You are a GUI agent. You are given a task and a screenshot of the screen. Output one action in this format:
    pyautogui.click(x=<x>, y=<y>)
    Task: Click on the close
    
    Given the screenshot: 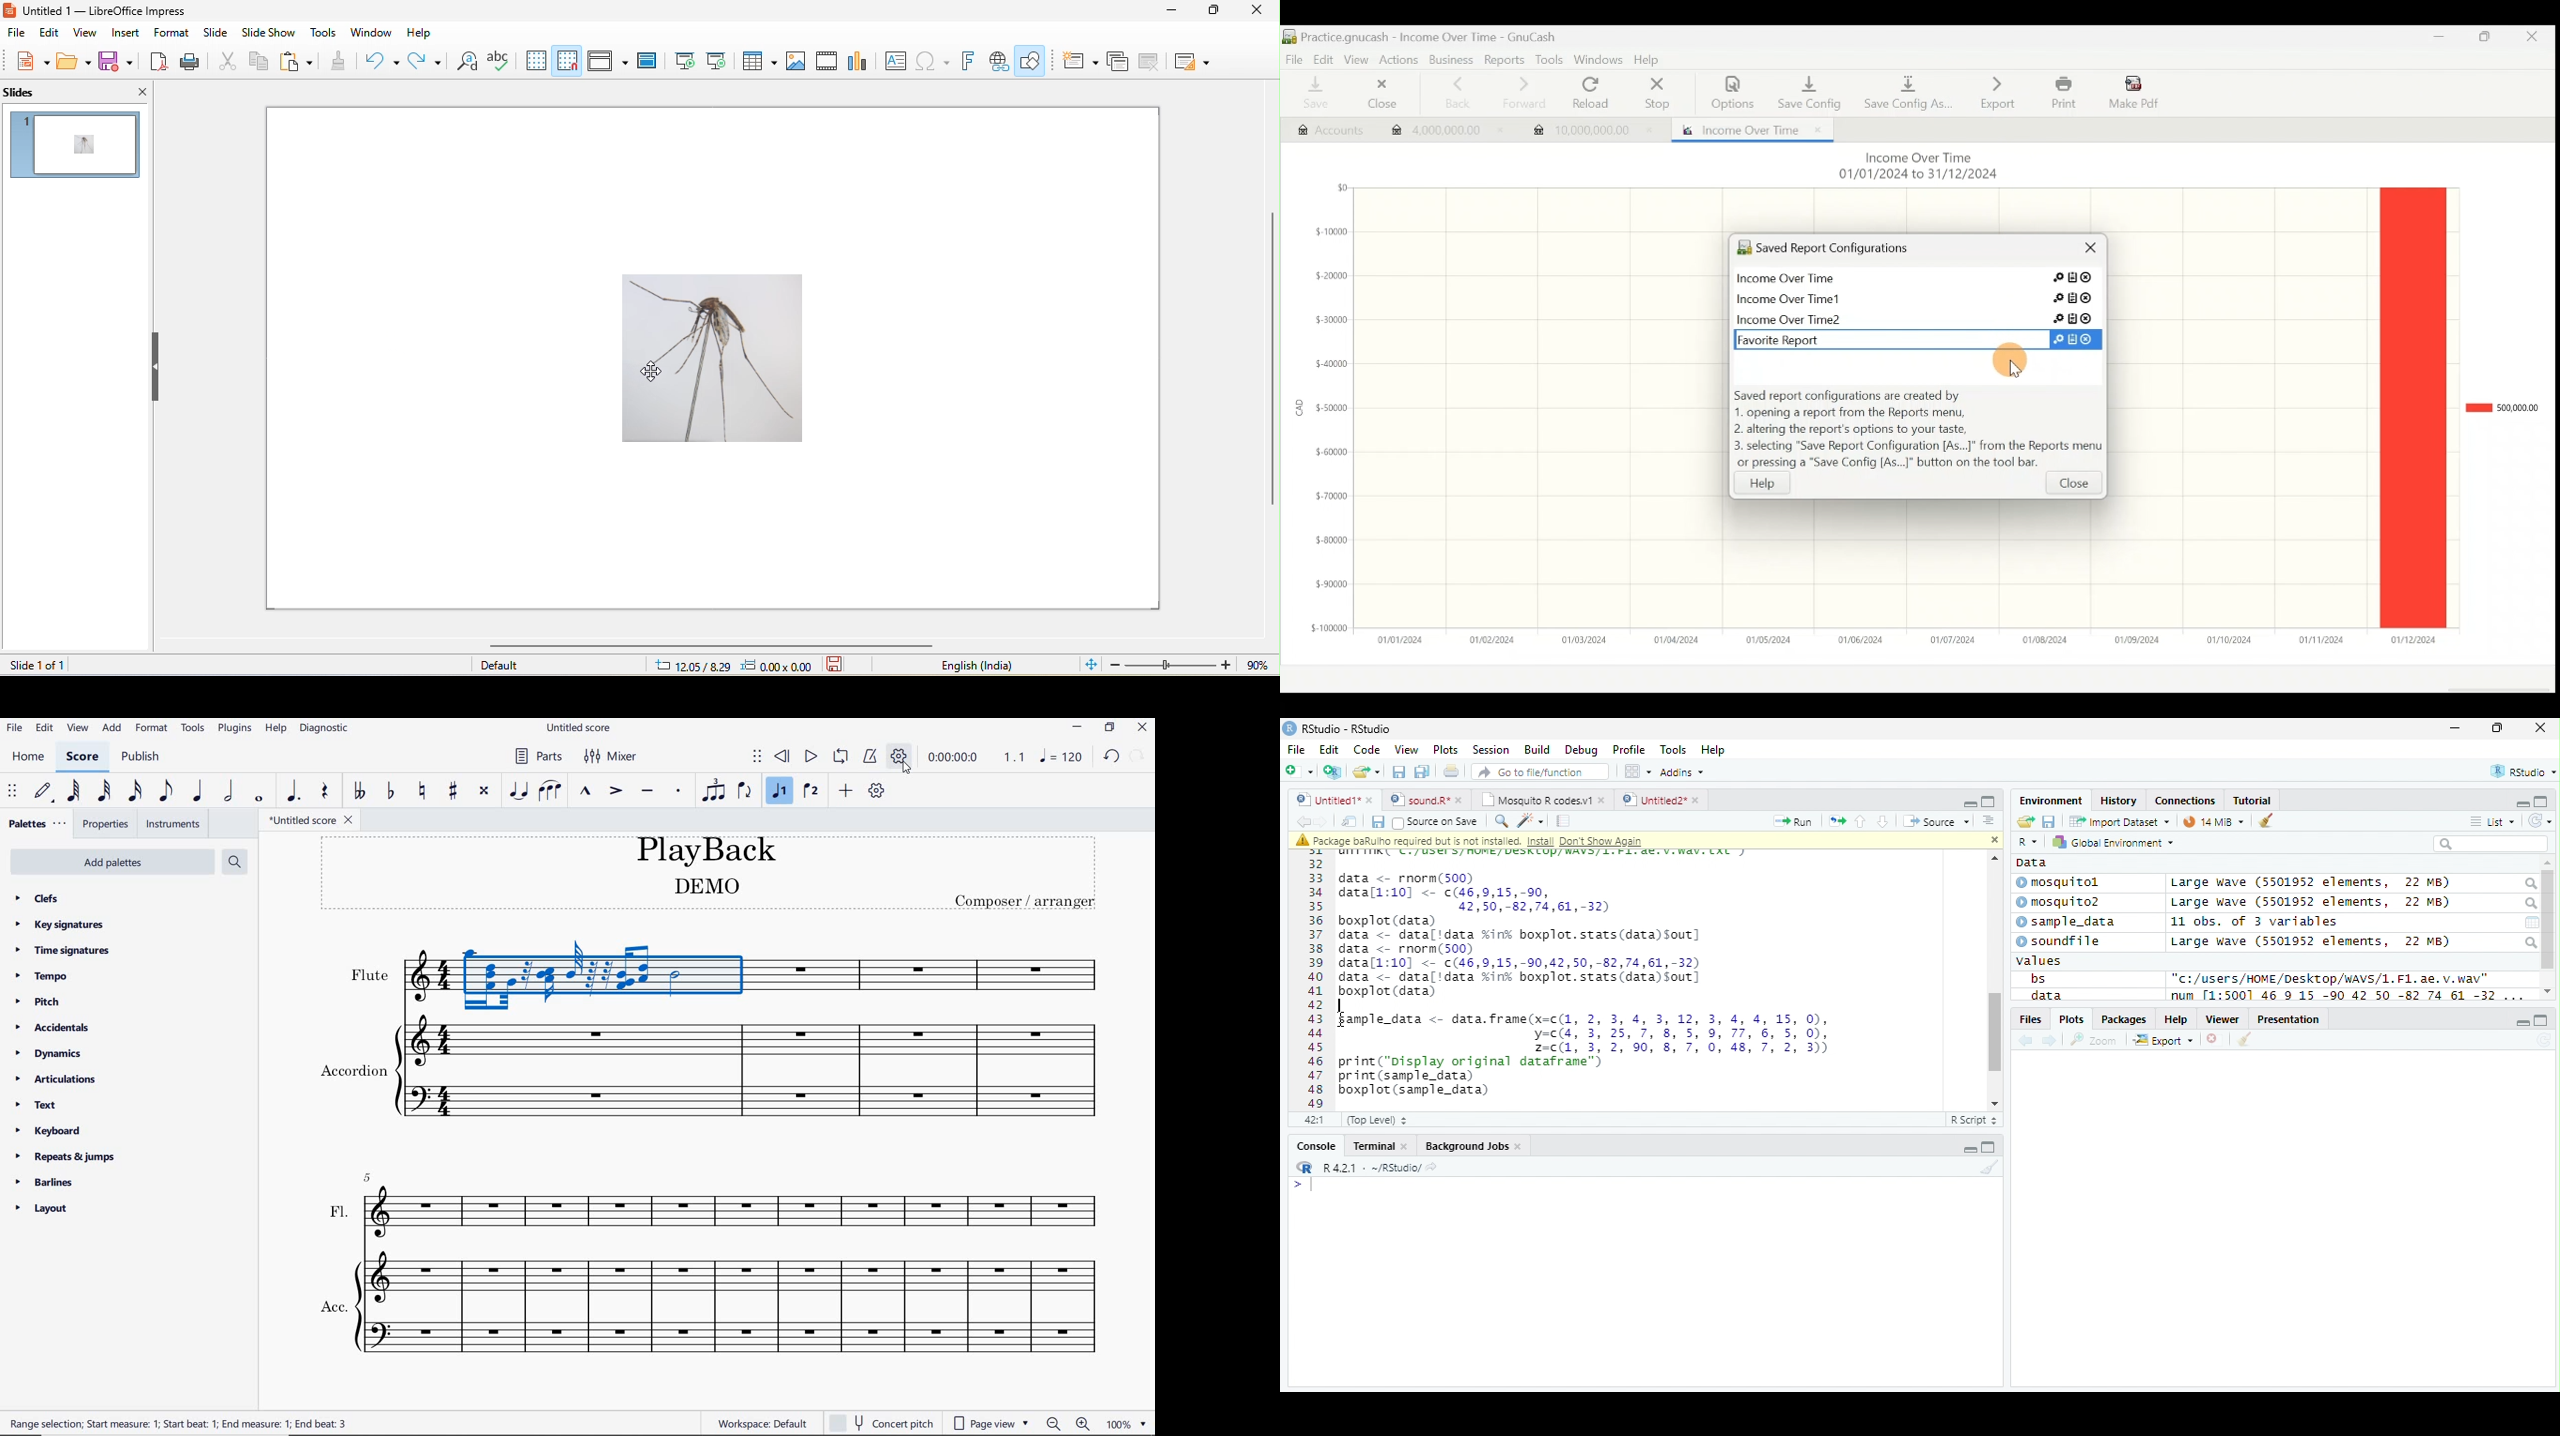 What is the action you would take?
    pyautogui.click(x=1143, y=728)
    